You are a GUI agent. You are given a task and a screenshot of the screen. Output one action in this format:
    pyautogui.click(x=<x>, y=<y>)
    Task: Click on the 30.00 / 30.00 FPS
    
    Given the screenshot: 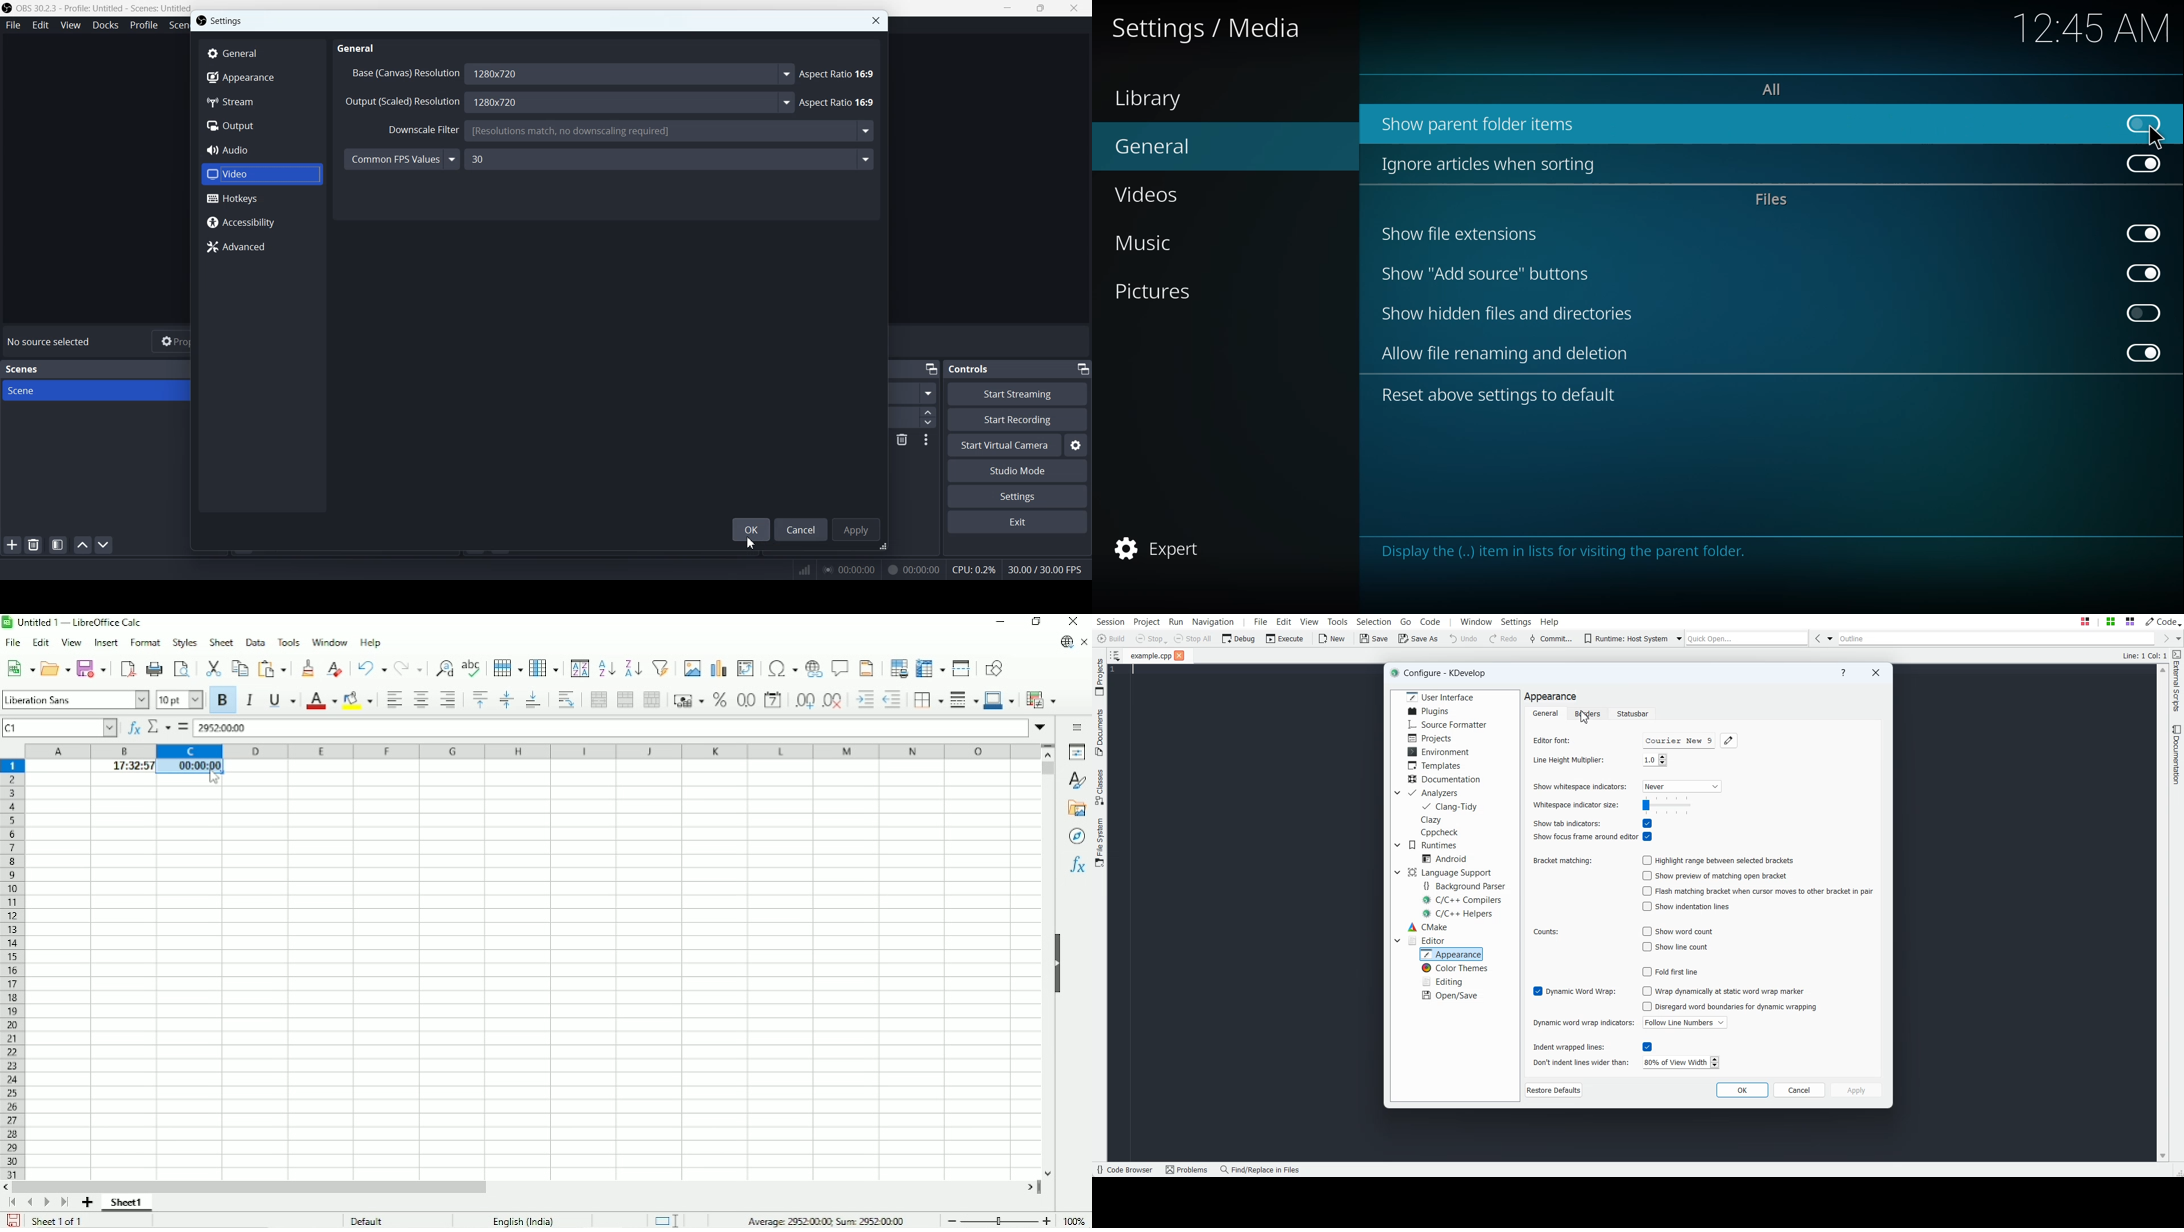 What is the action you would take?
    pyautogui.click(x=1048, y=569)
    